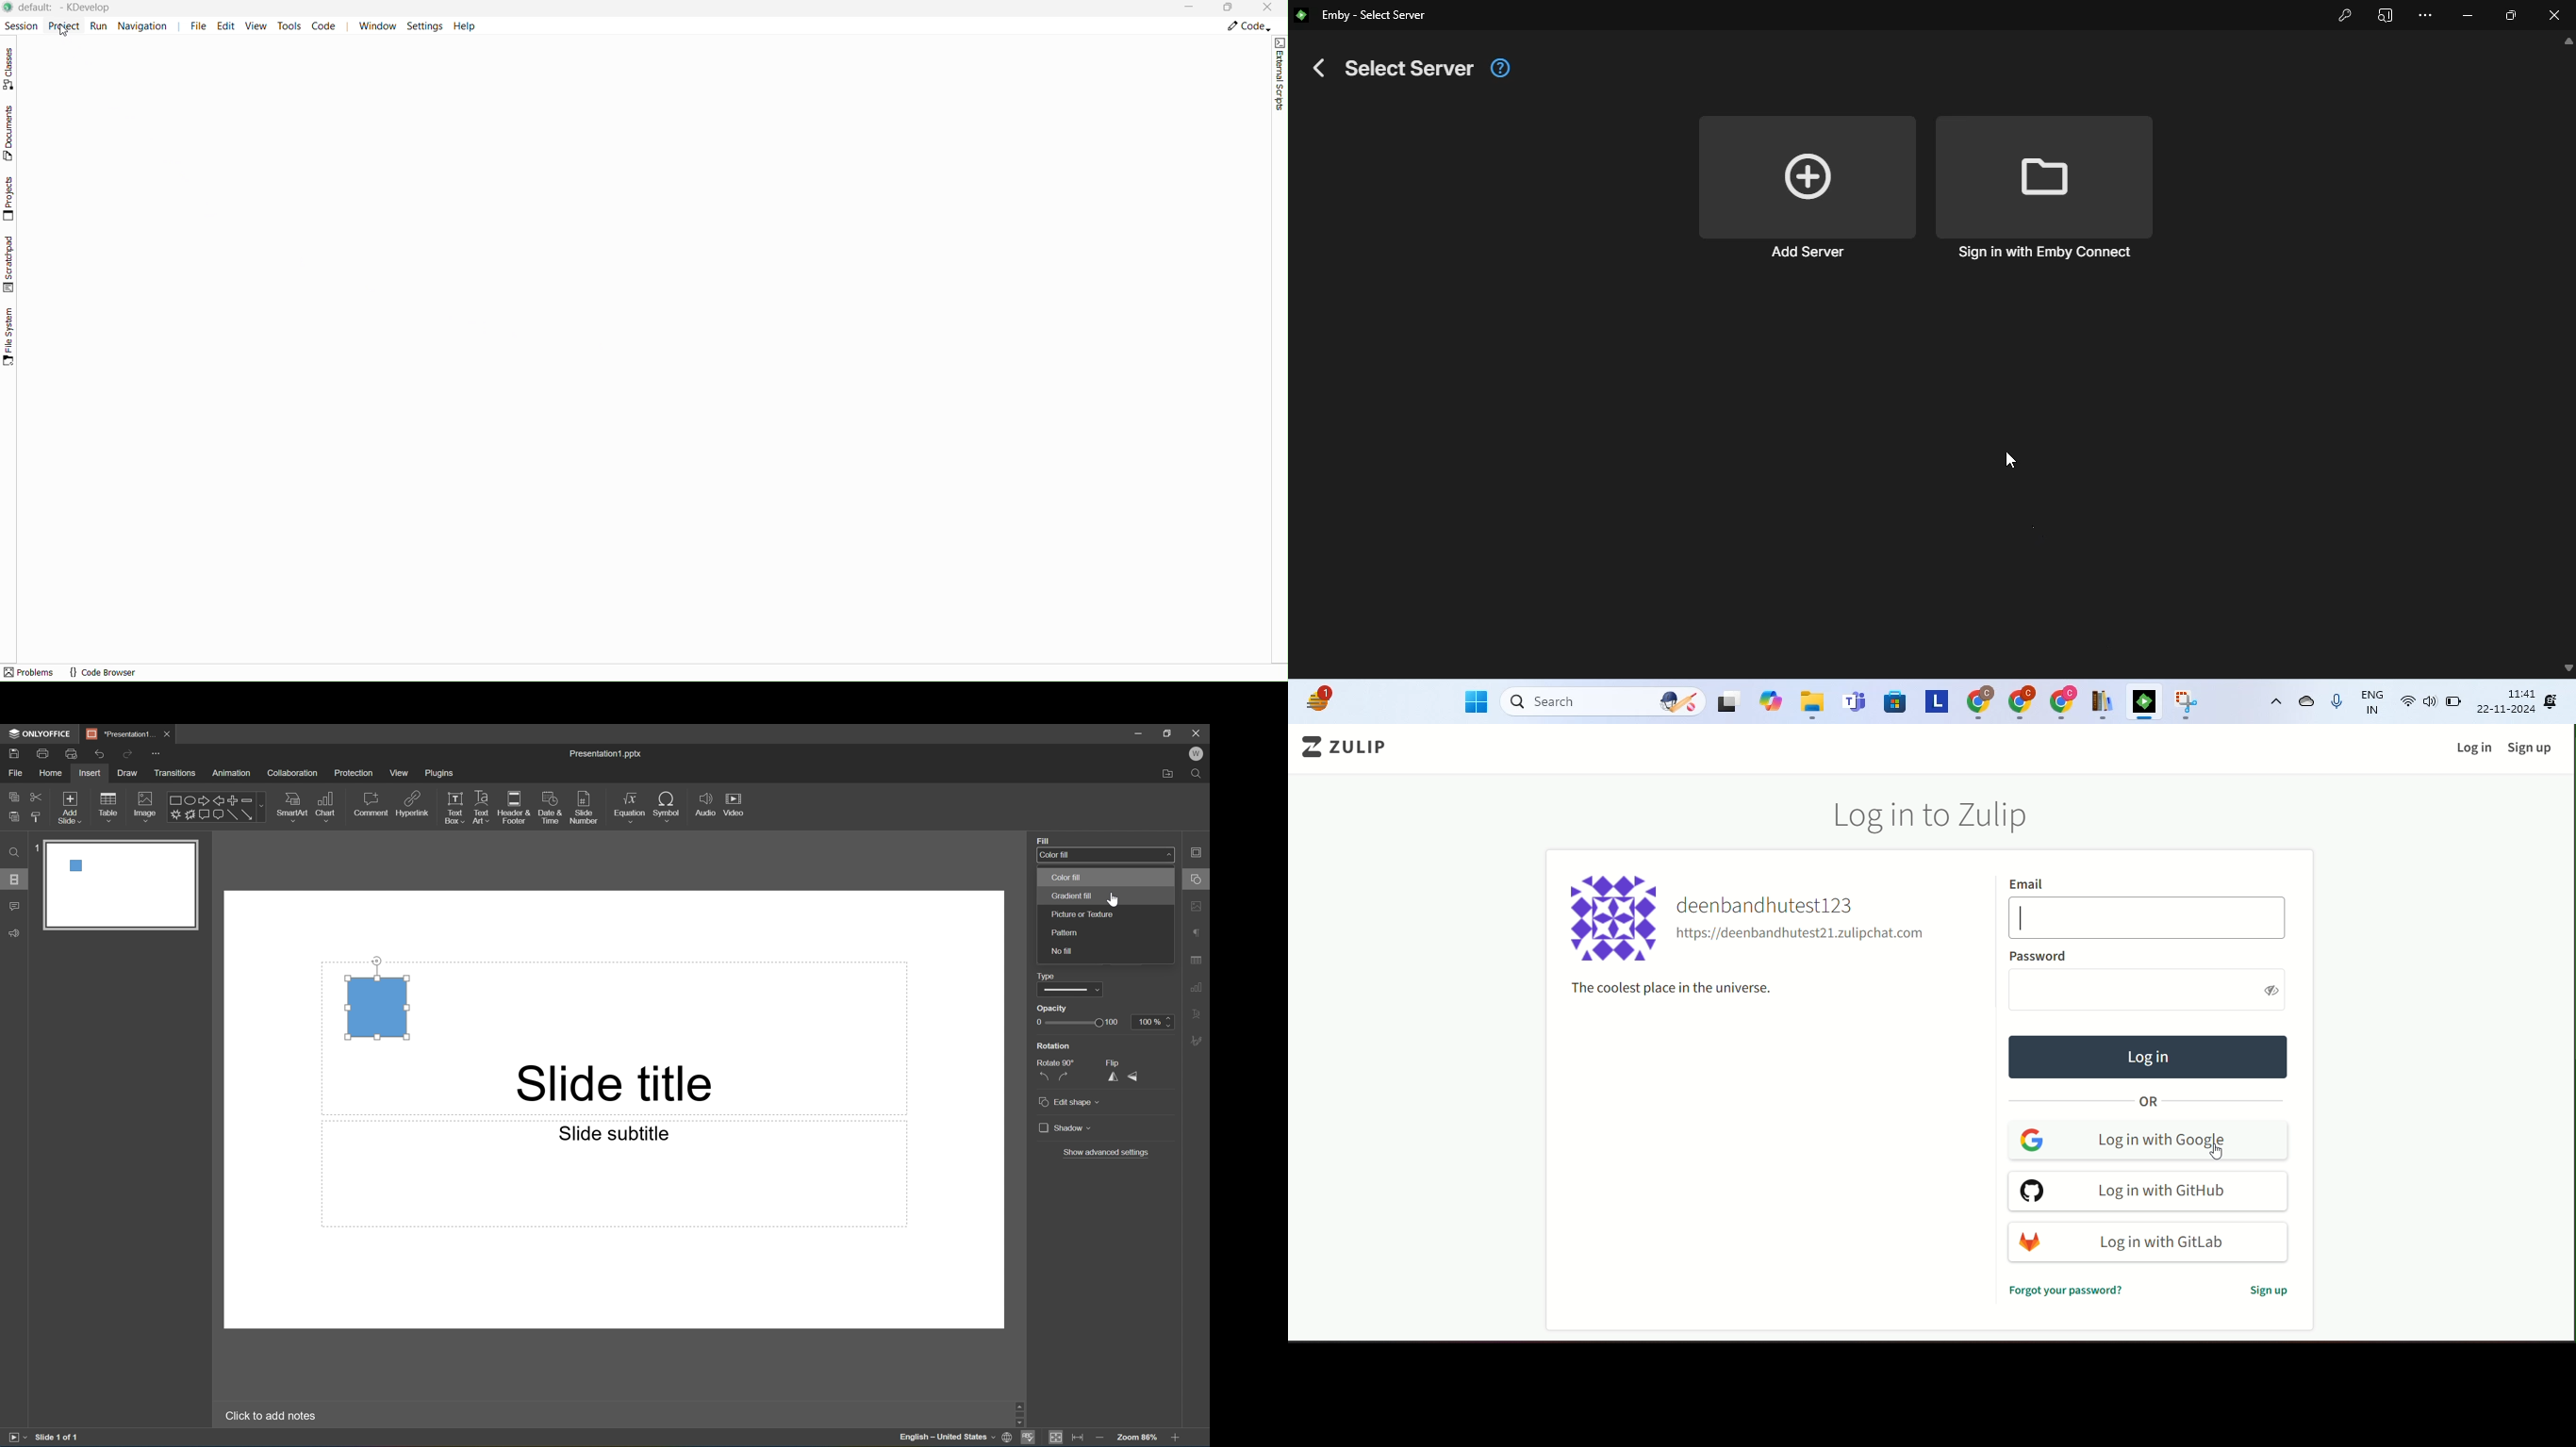  I want to click on chrome tabs, so click(2020, 702).